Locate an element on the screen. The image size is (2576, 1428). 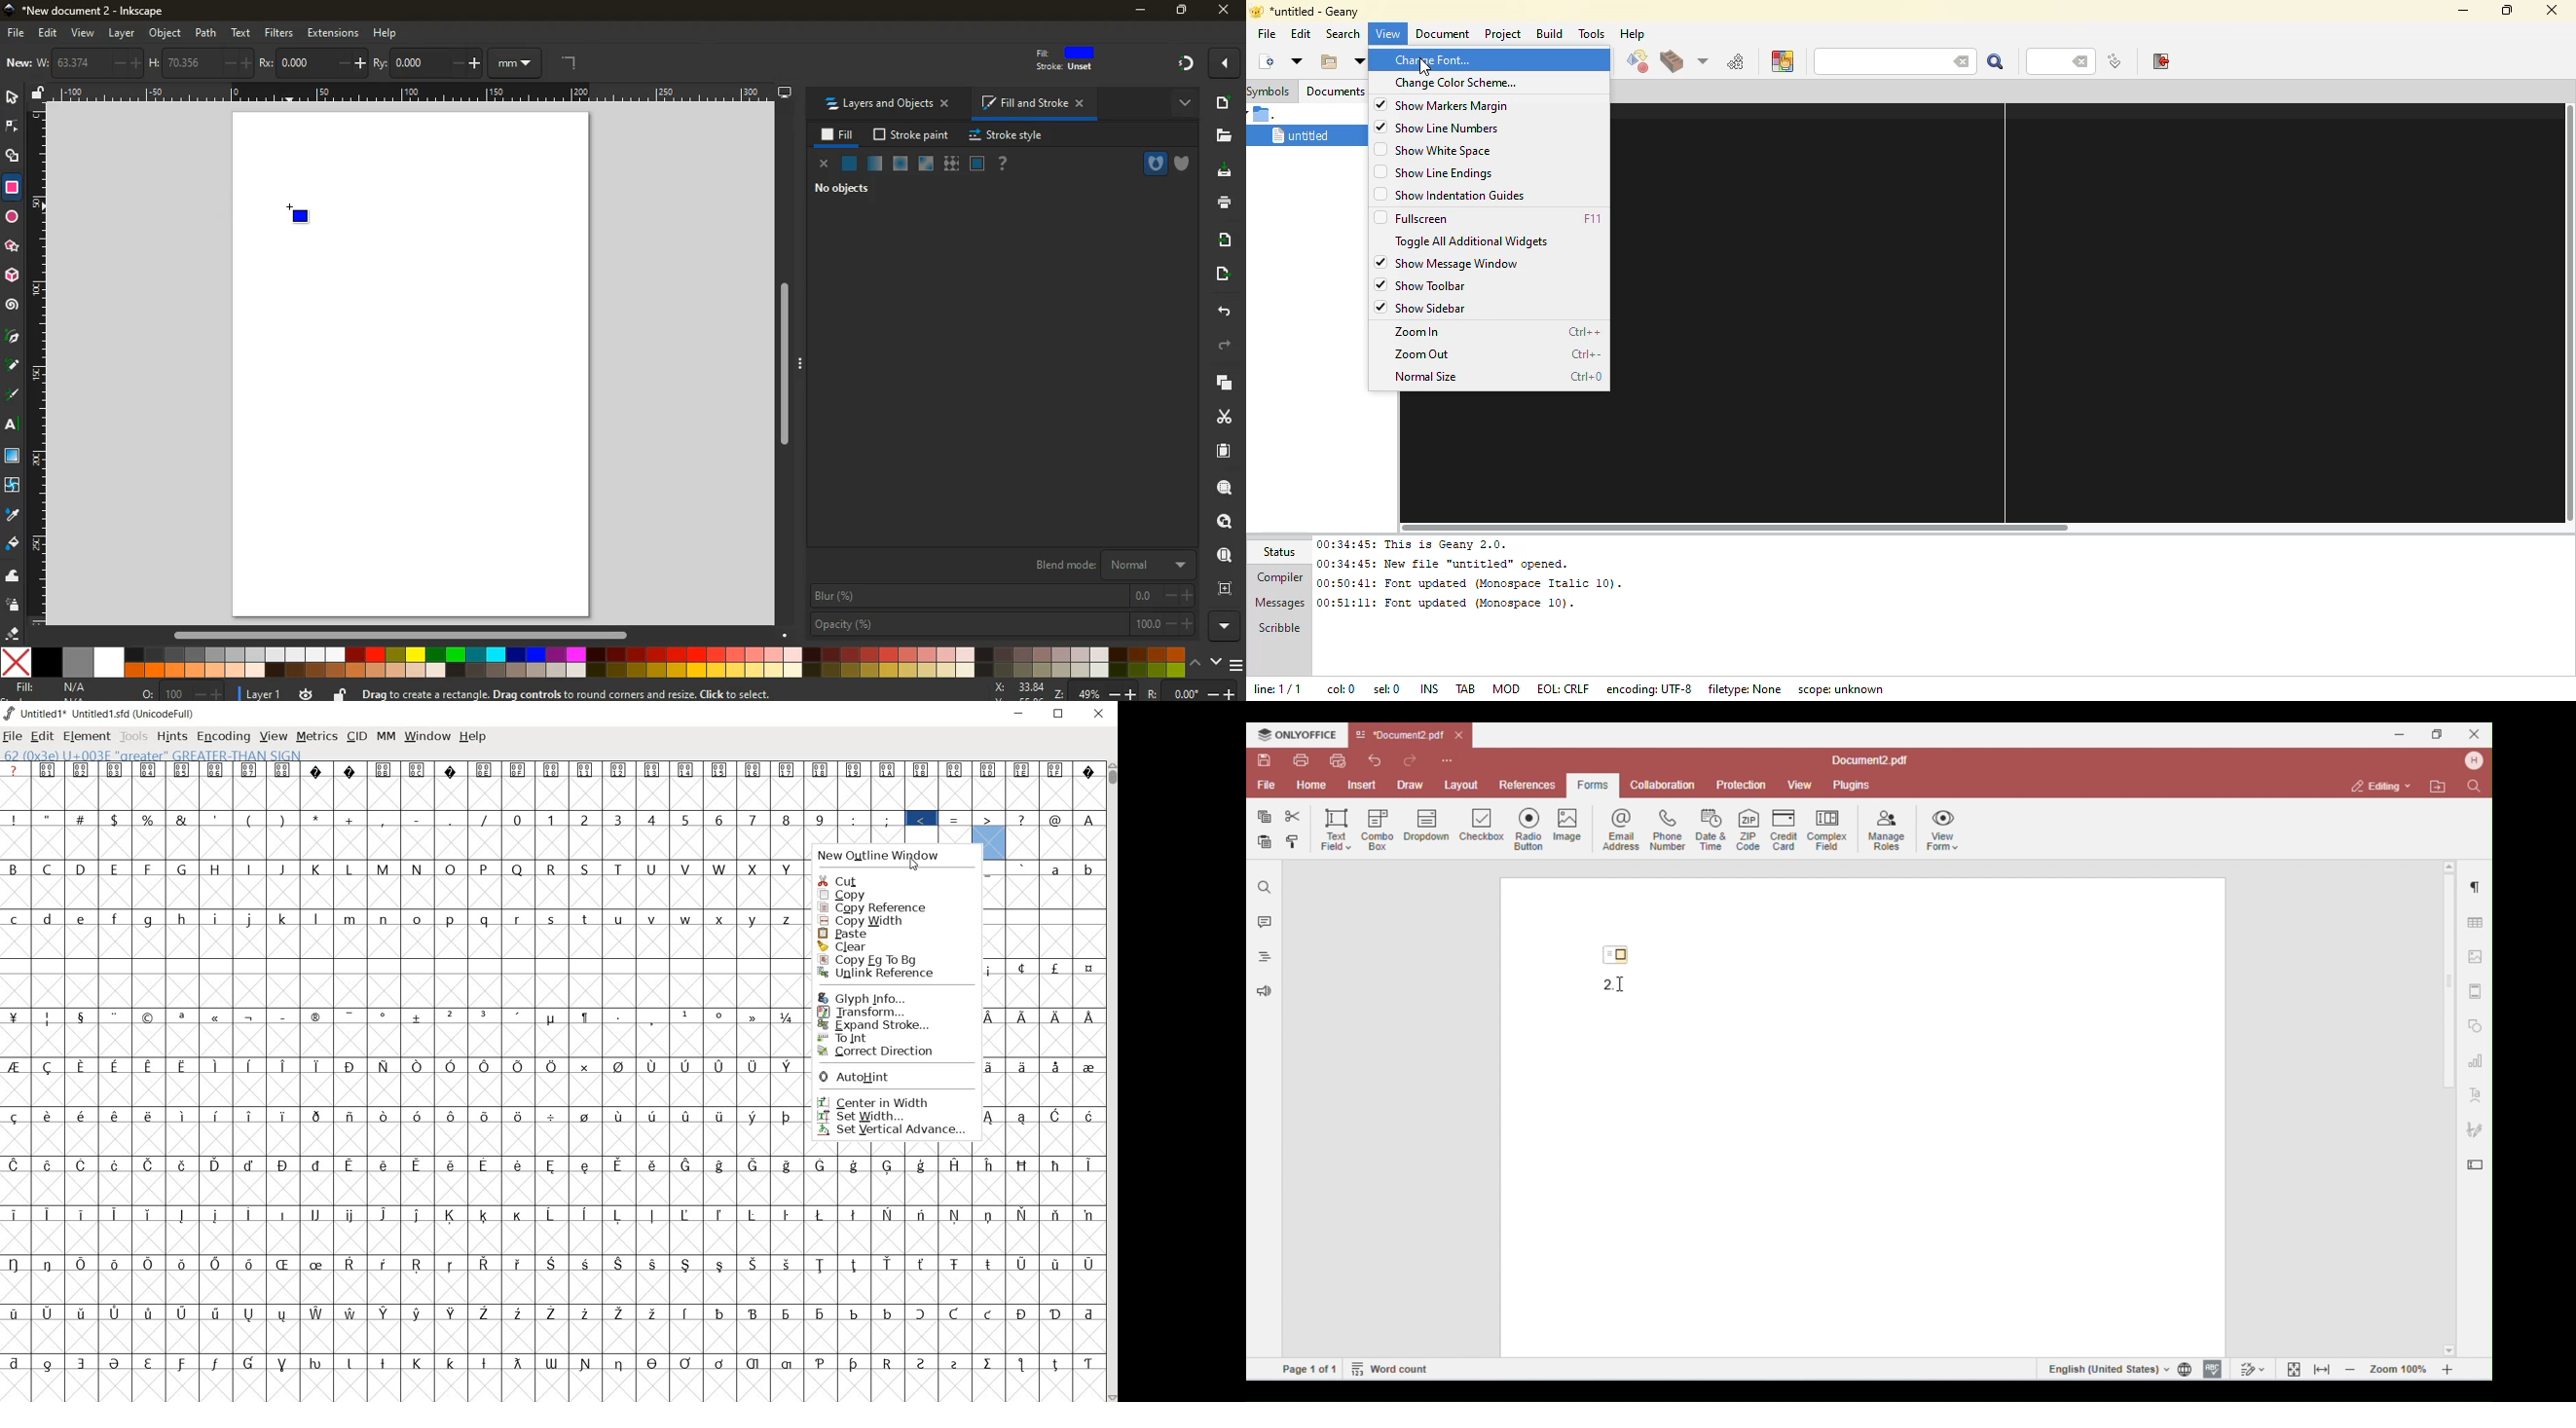
cut is located at coordinates (850, 880).